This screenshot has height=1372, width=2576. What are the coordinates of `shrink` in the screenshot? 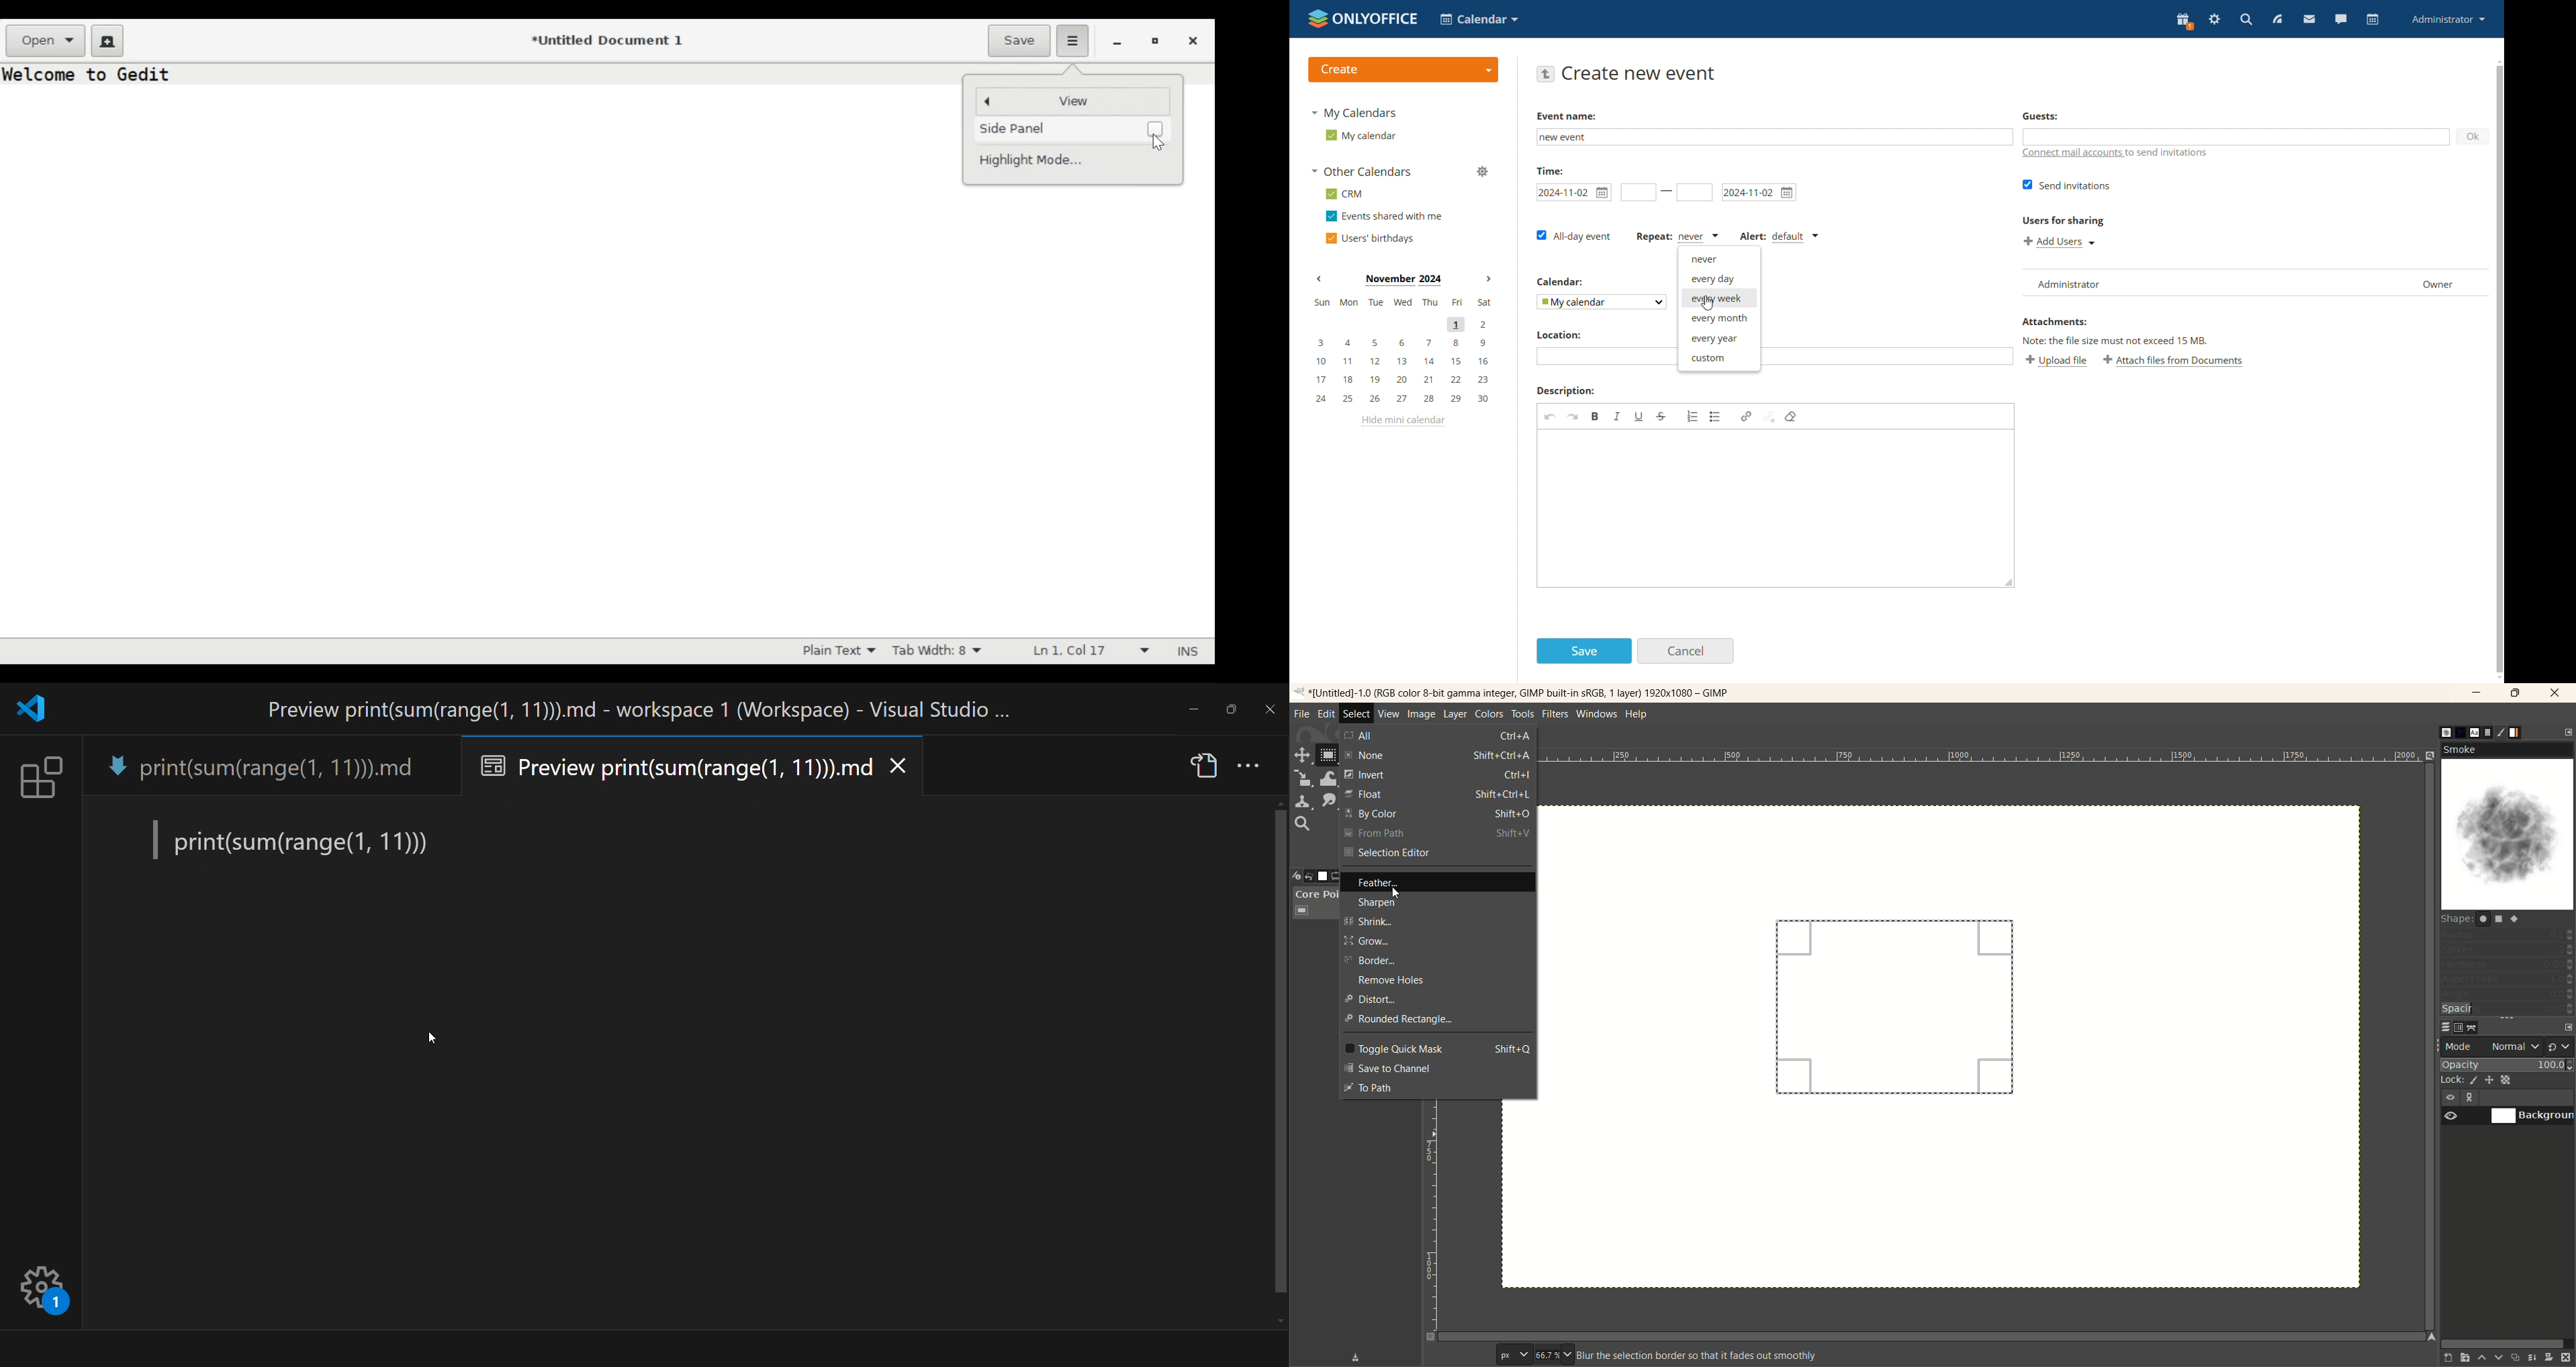 It's located at (1436, 923).